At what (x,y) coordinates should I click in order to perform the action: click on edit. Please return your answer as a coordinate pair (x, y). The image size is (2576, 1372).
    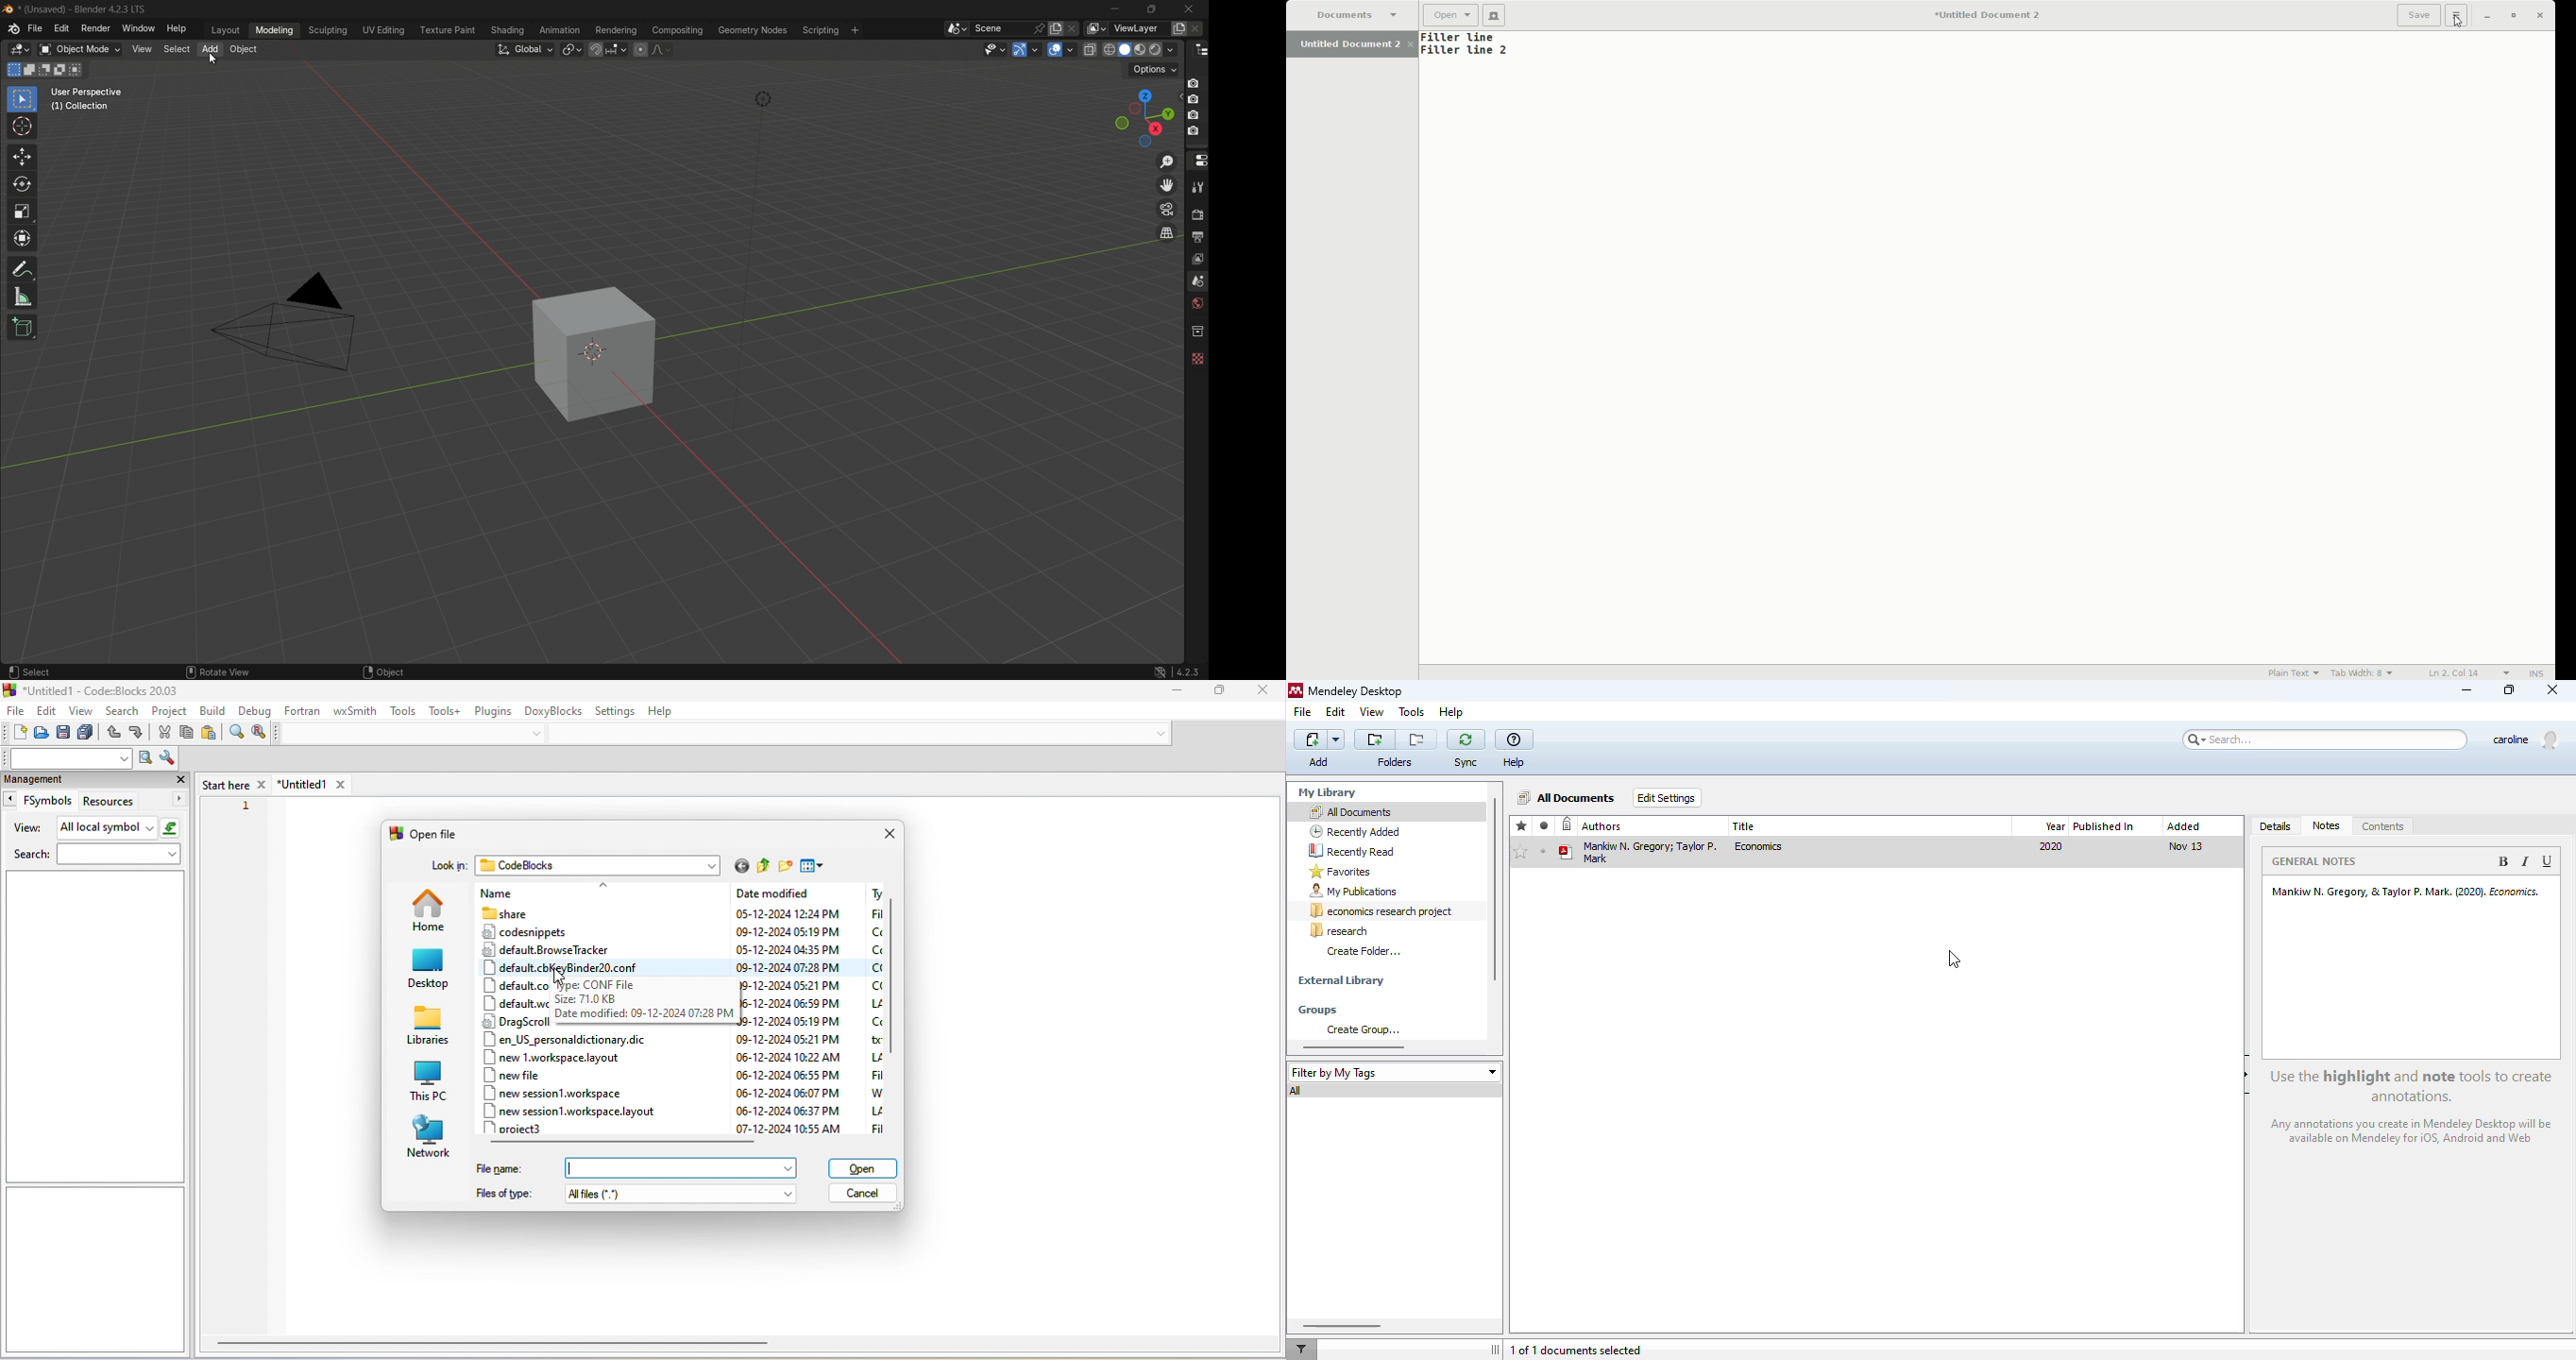
    Looking at the image, I should click on (47, 710).